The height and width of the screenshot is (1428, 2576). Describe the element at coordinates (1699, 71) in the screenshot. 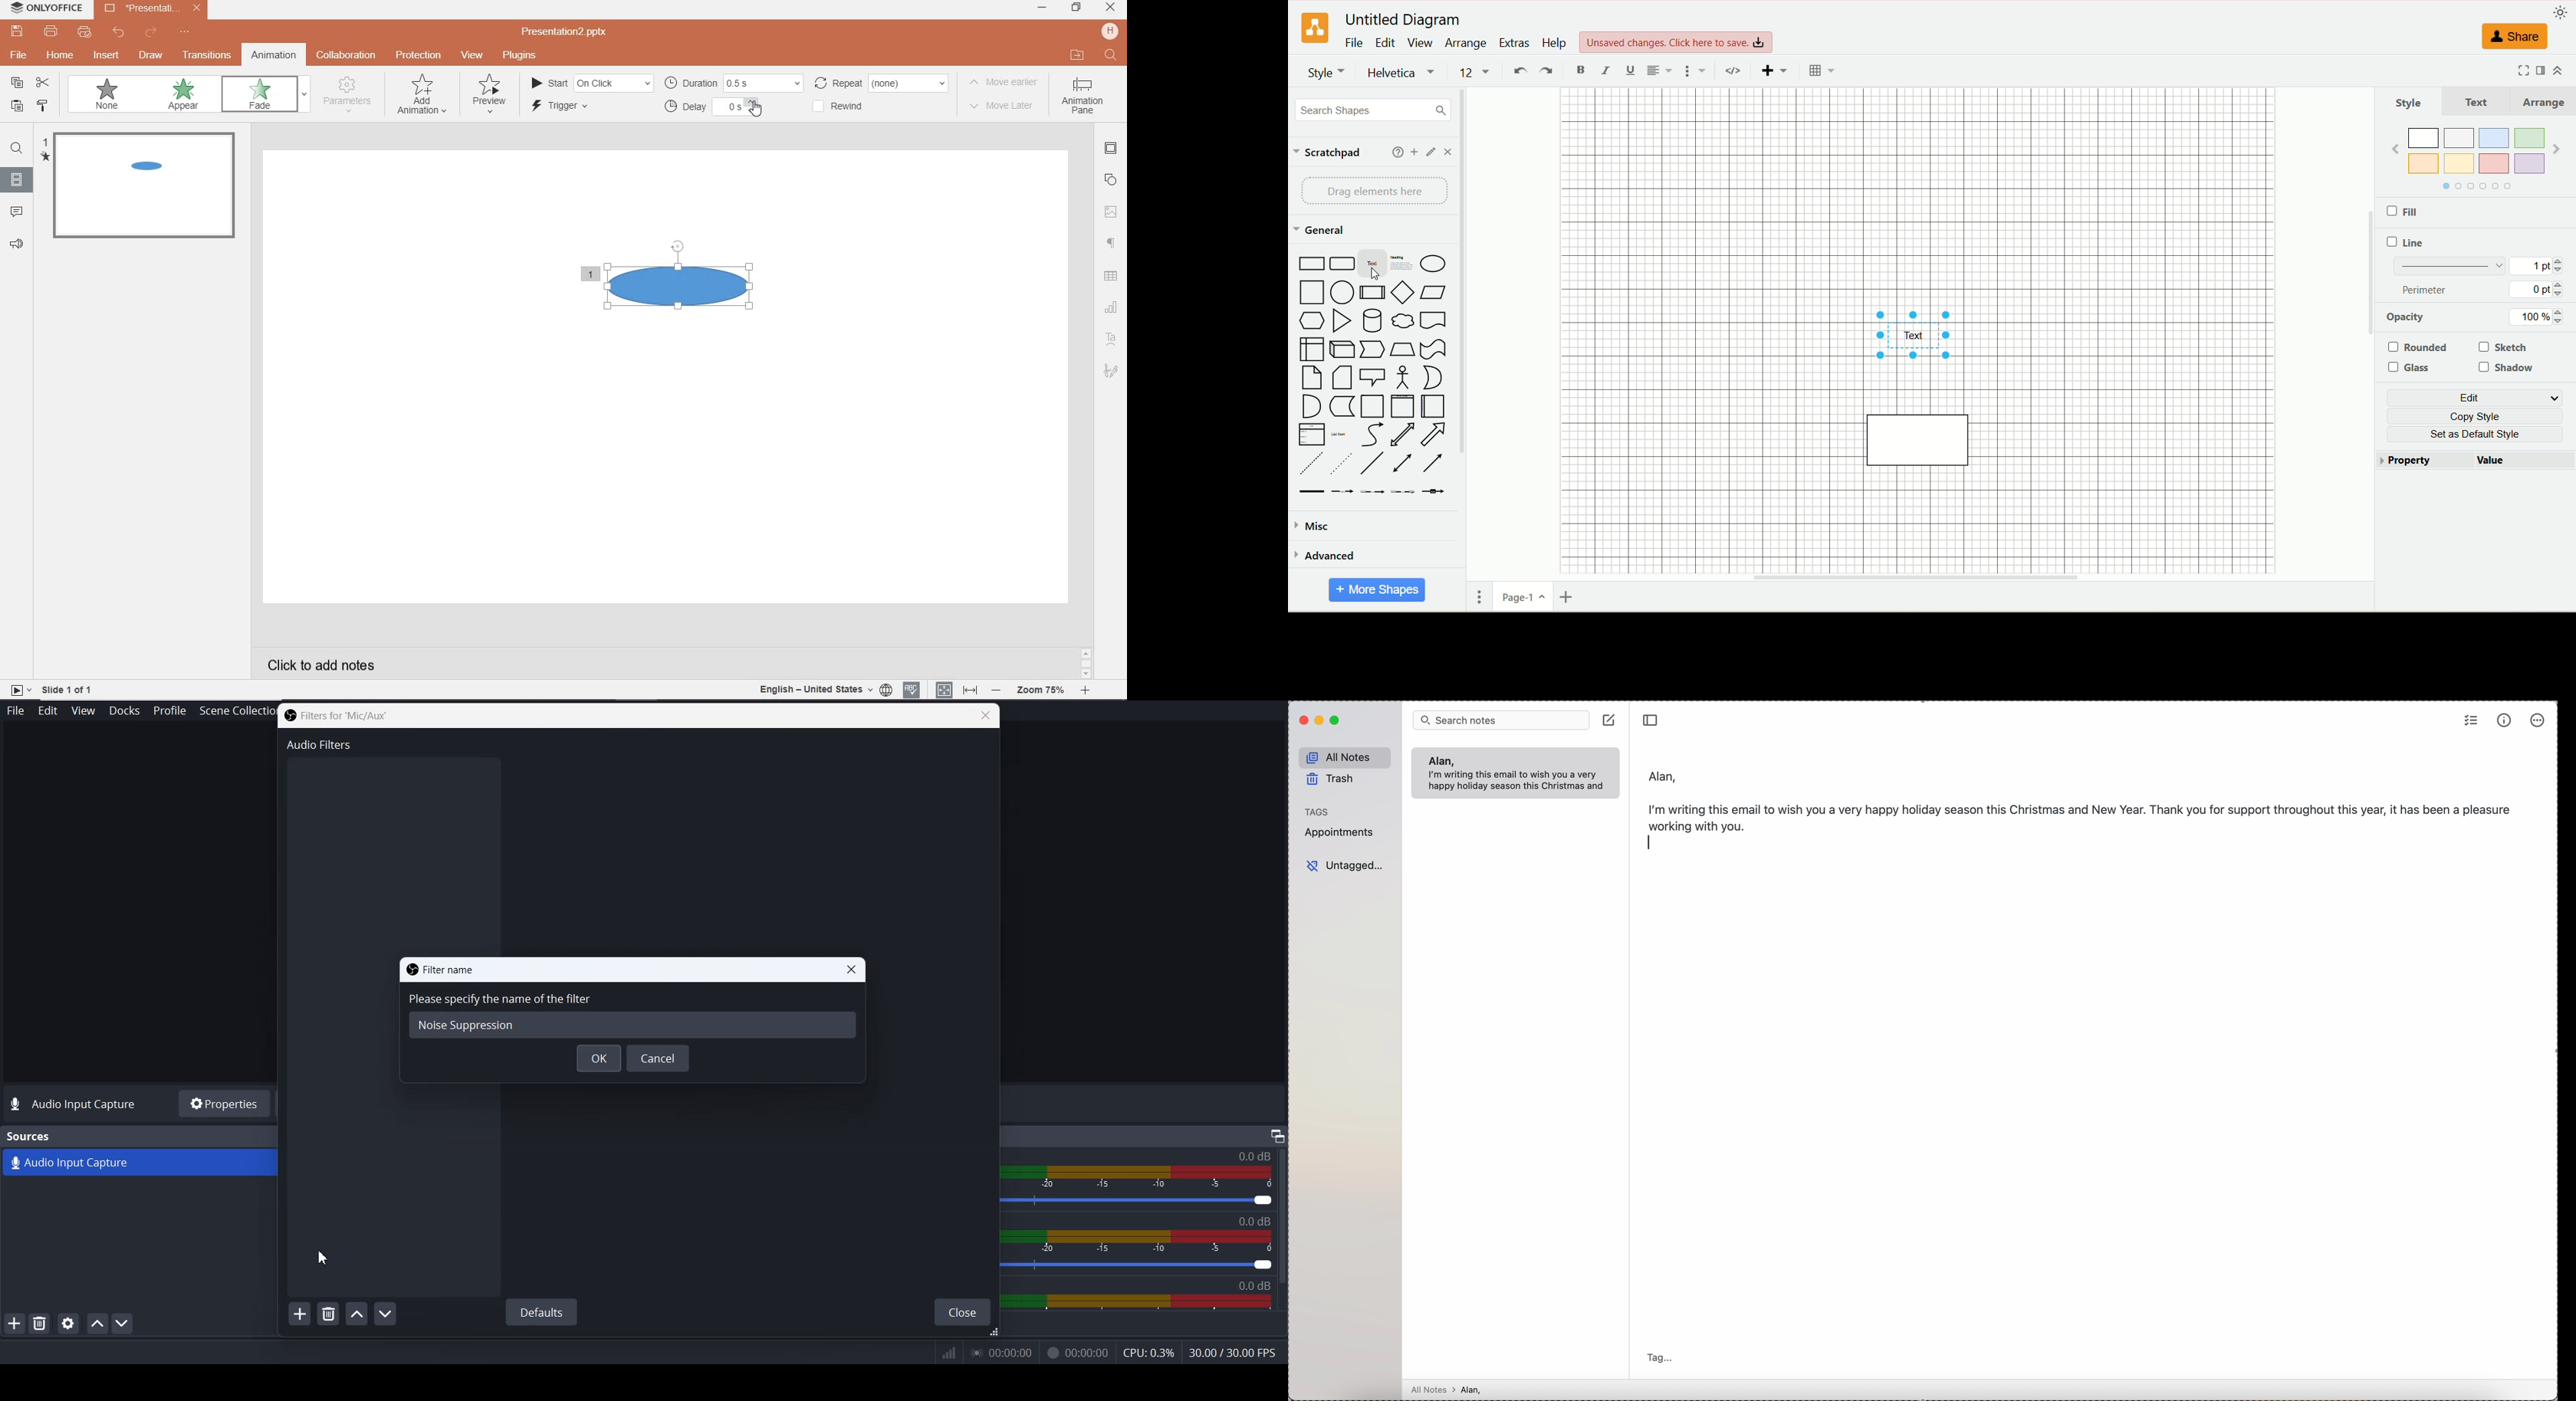

I see `dropdown` at that location.